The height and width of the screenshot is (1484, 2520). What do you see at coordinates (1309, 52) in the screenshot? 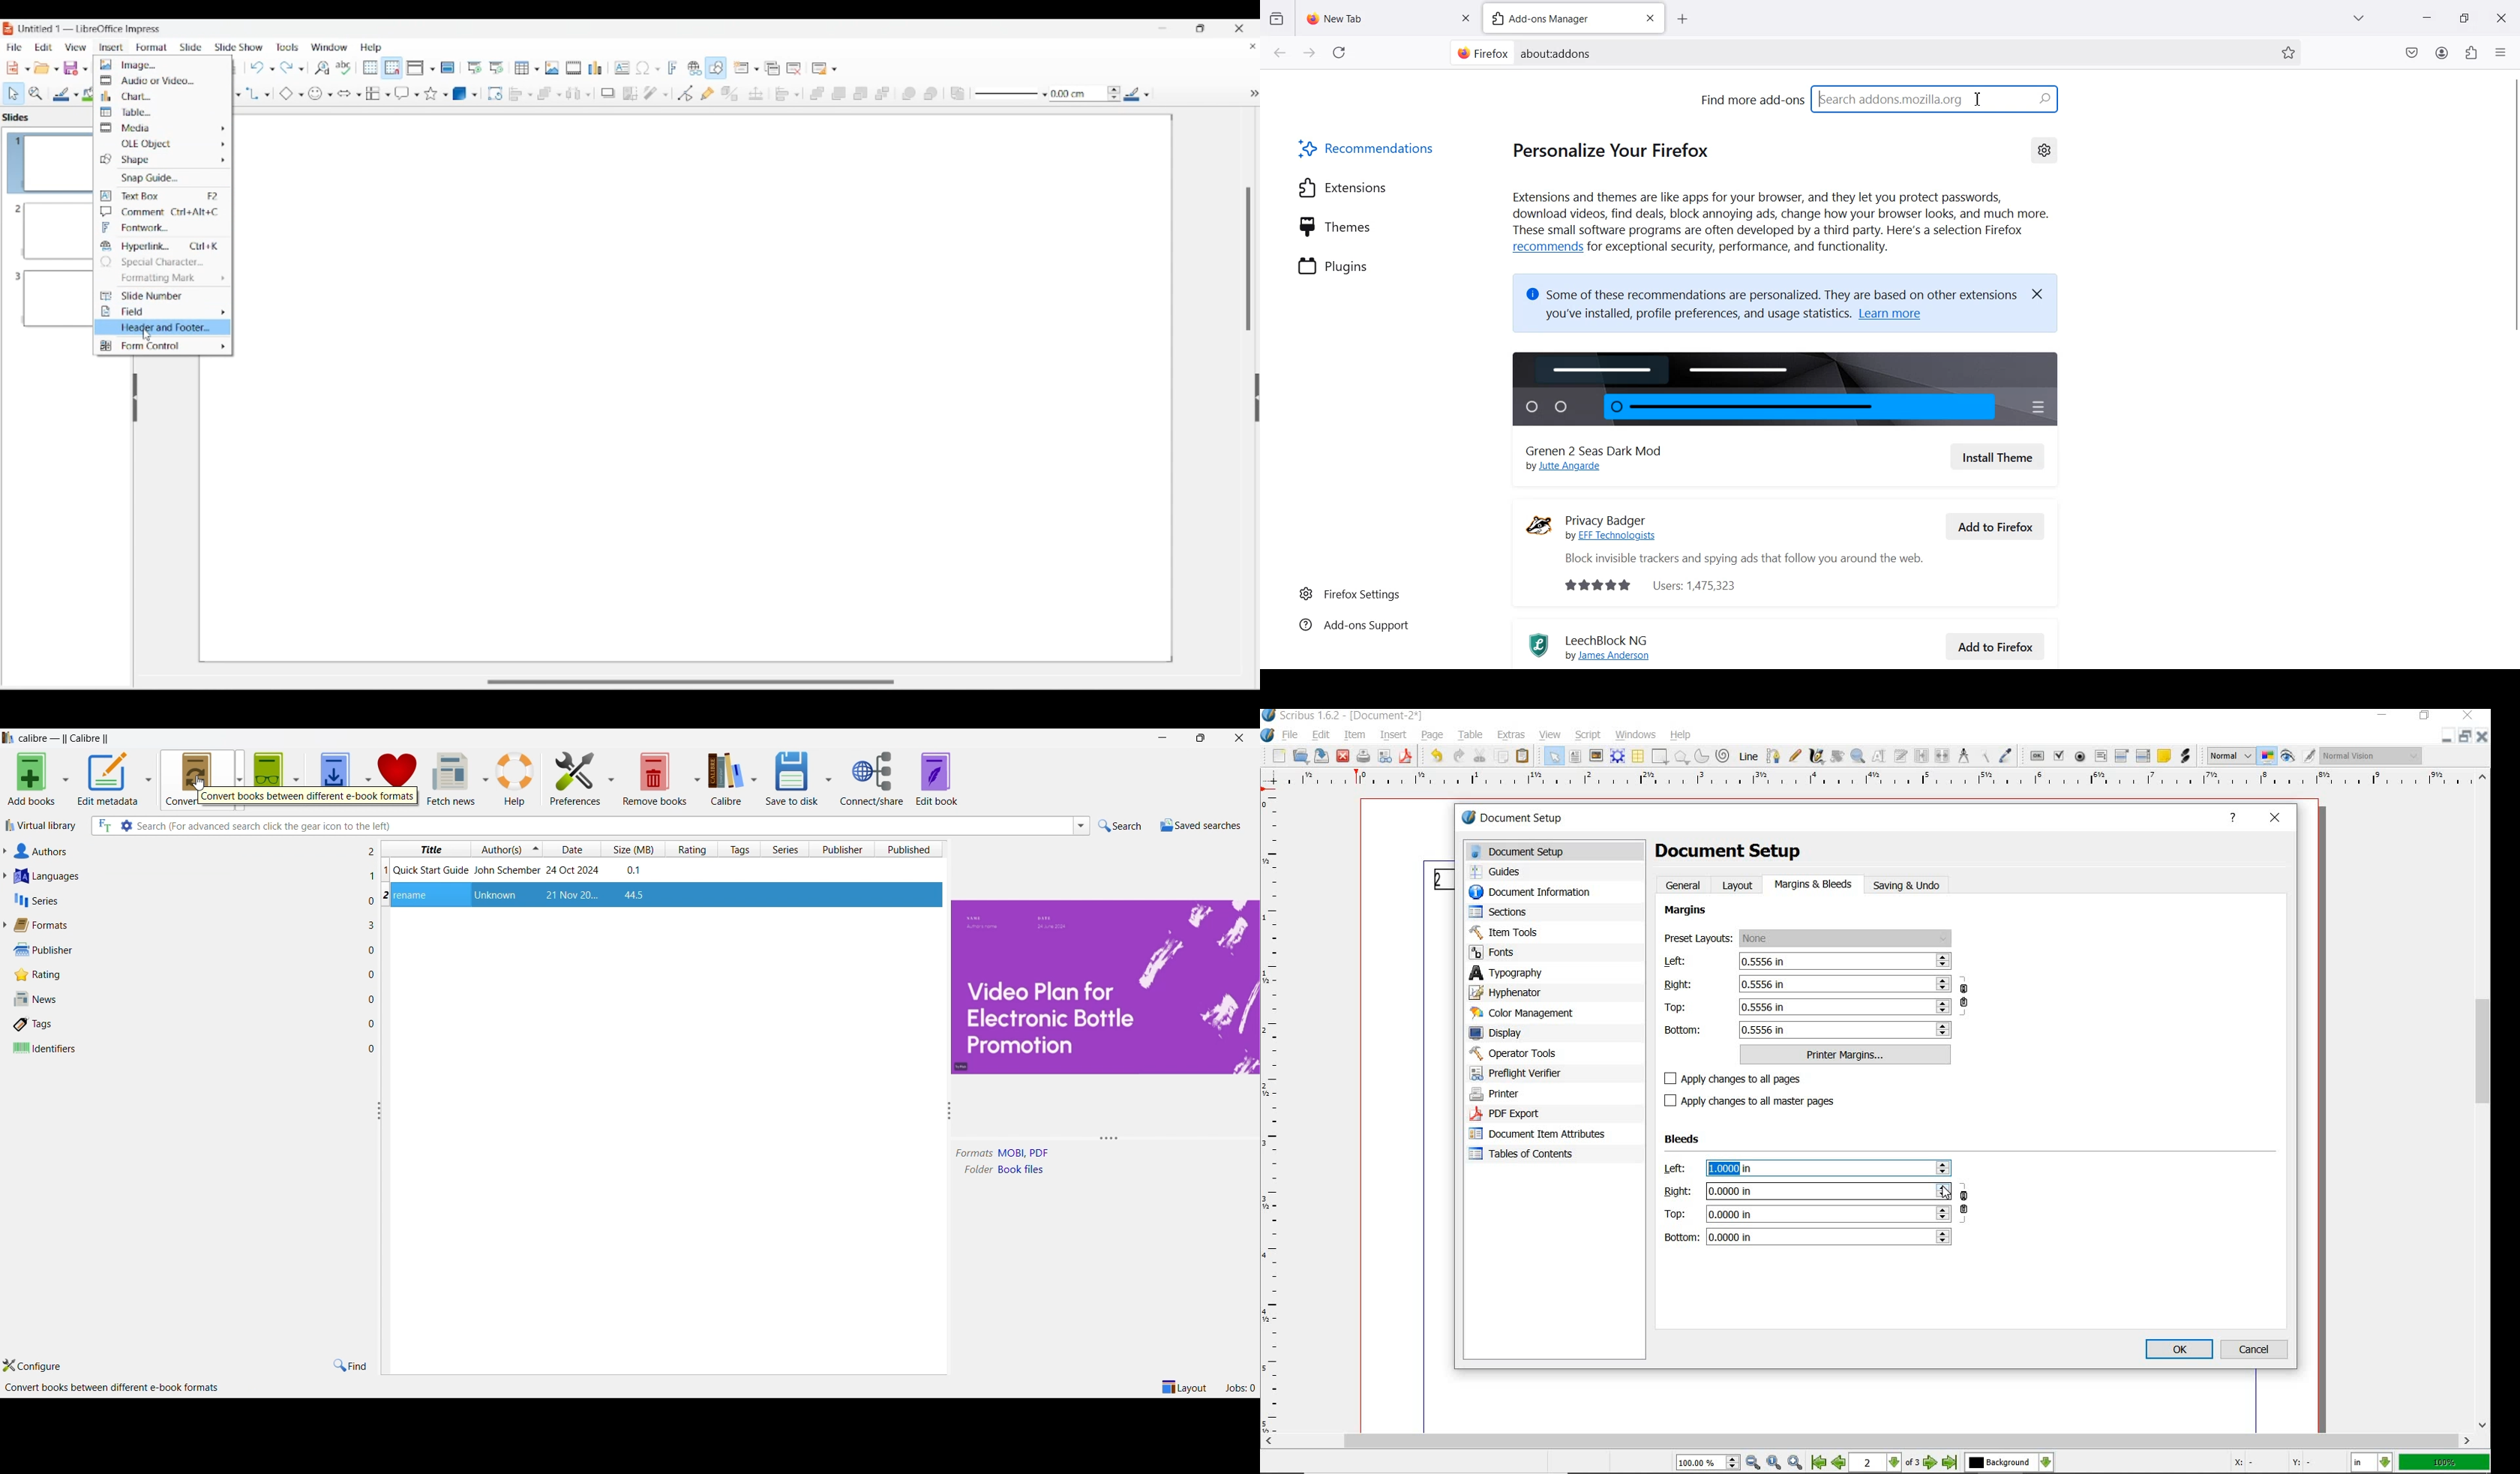
I see `Go forward to one page` at bounding box center [1309, 52].